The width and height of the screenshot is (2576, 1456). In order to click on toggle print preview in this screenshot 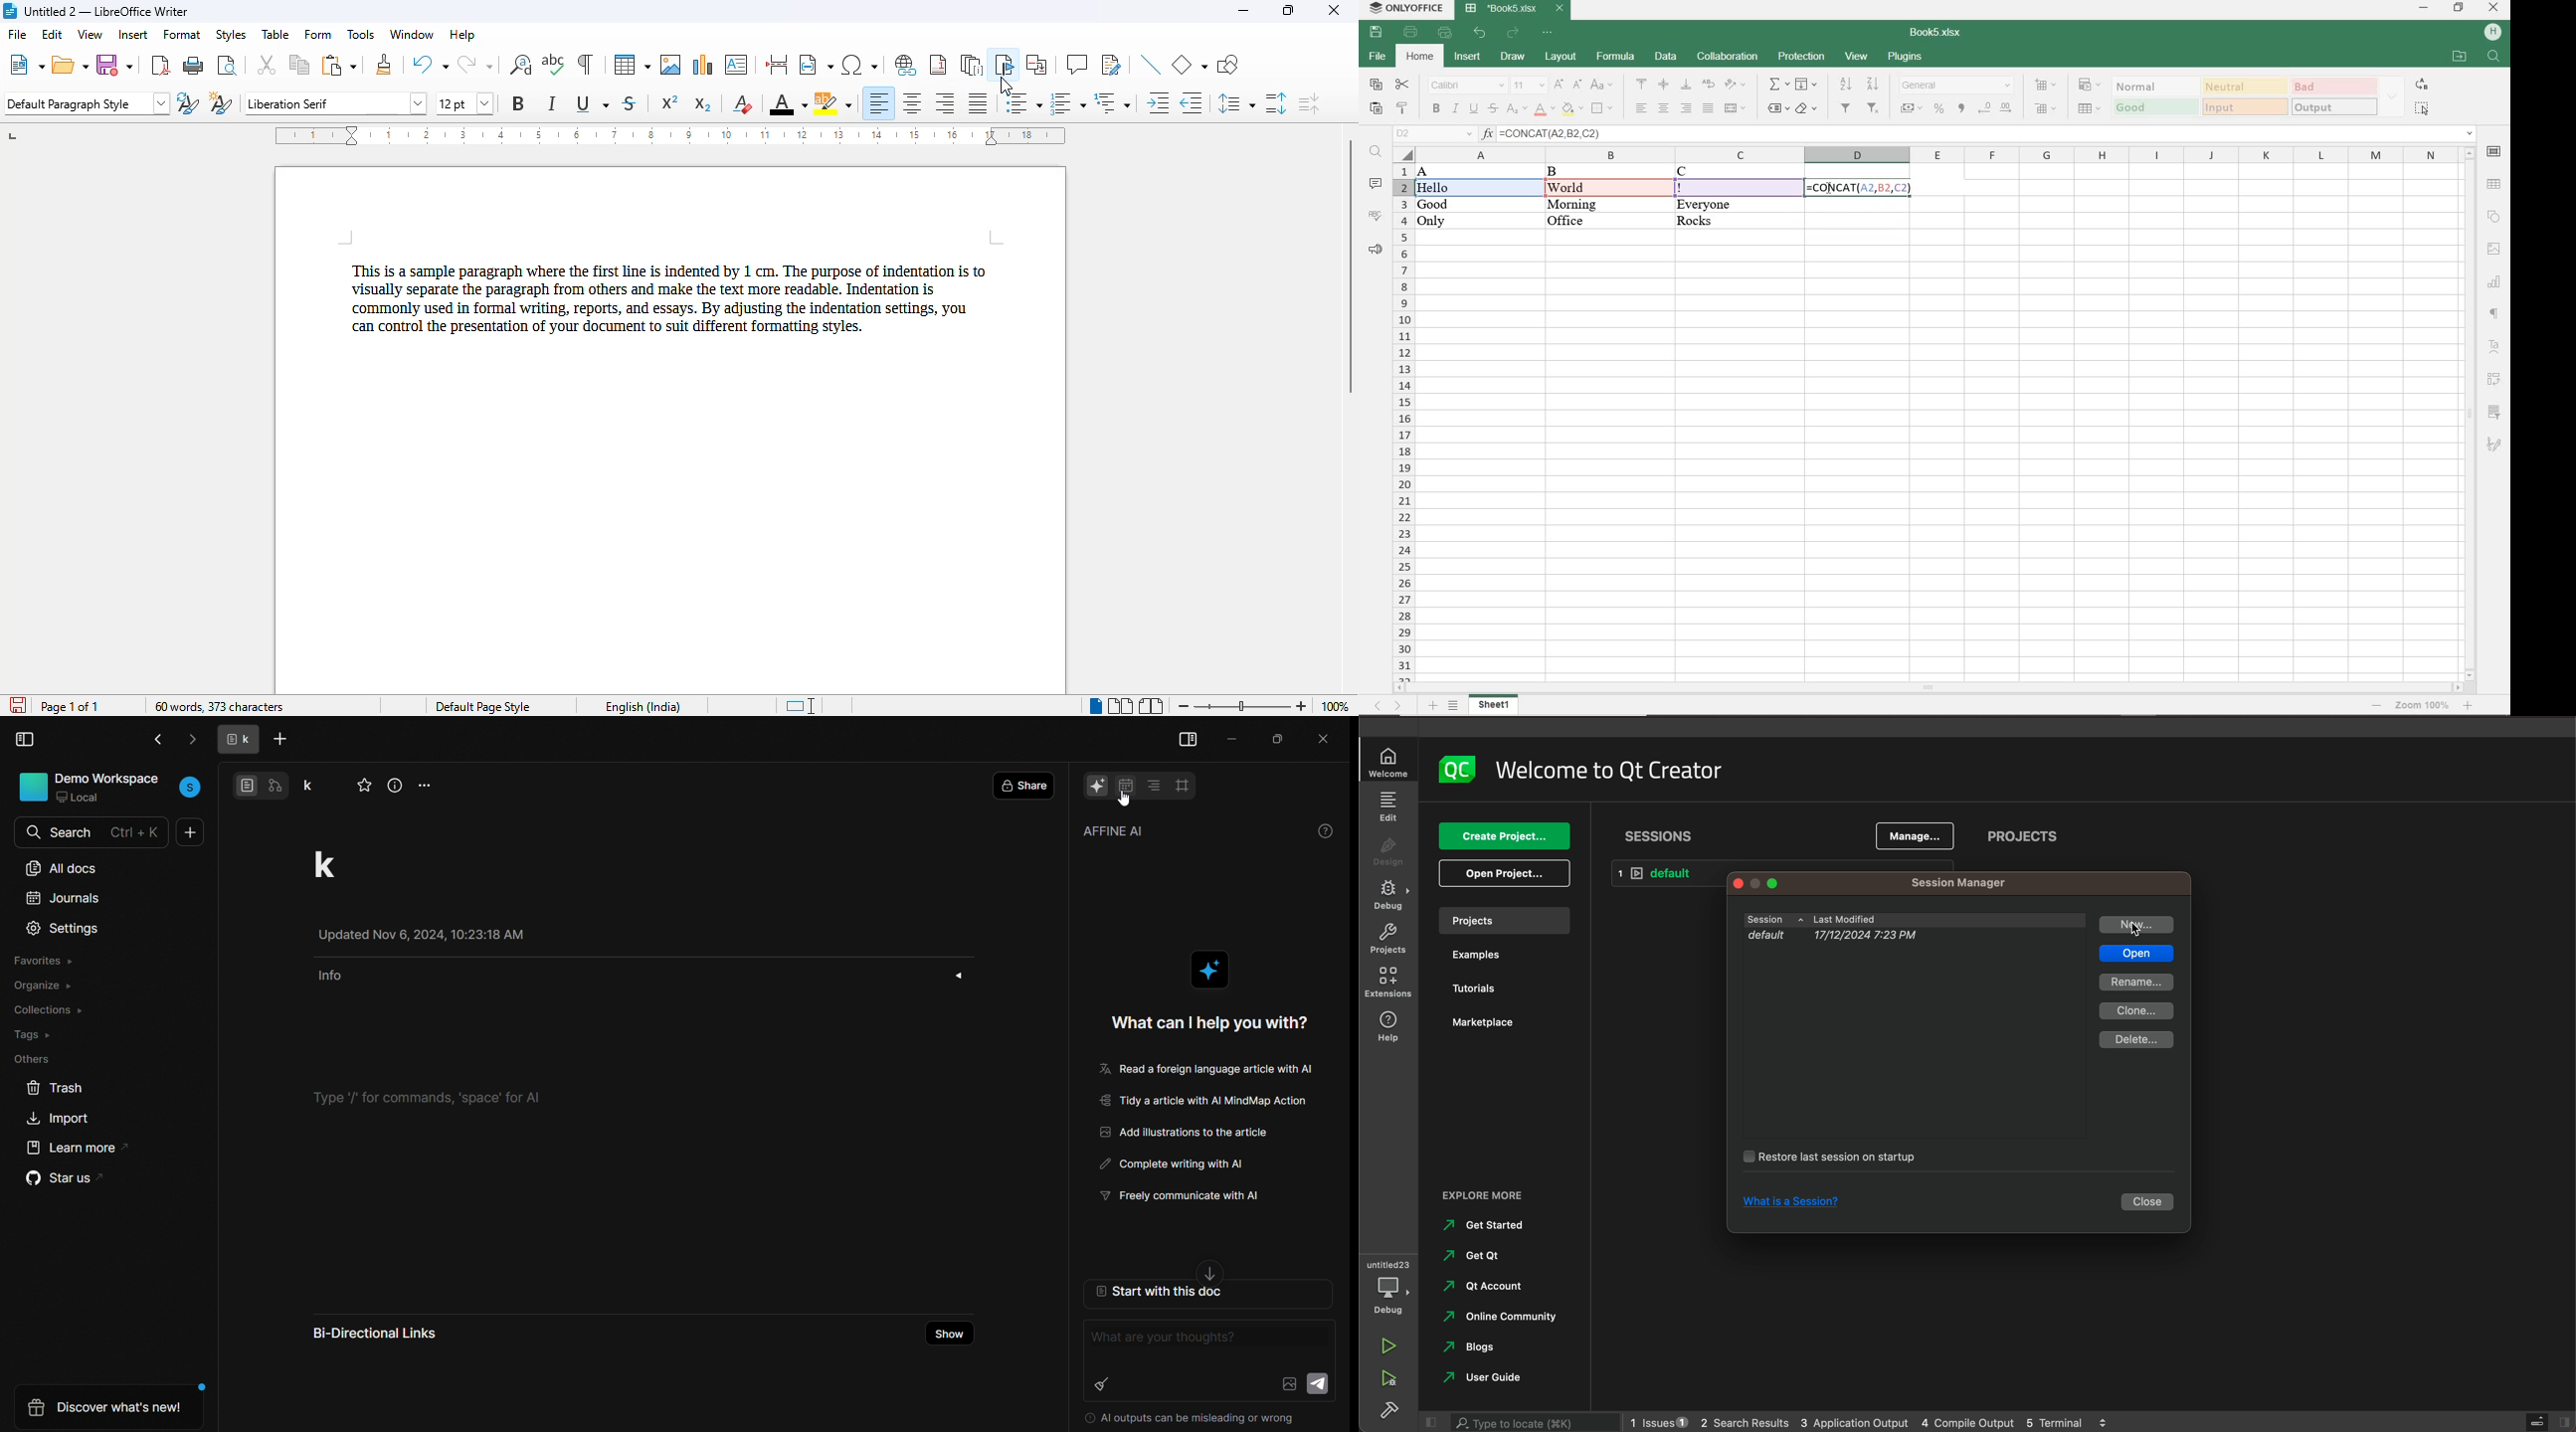, I will do `click(228, 65)`.